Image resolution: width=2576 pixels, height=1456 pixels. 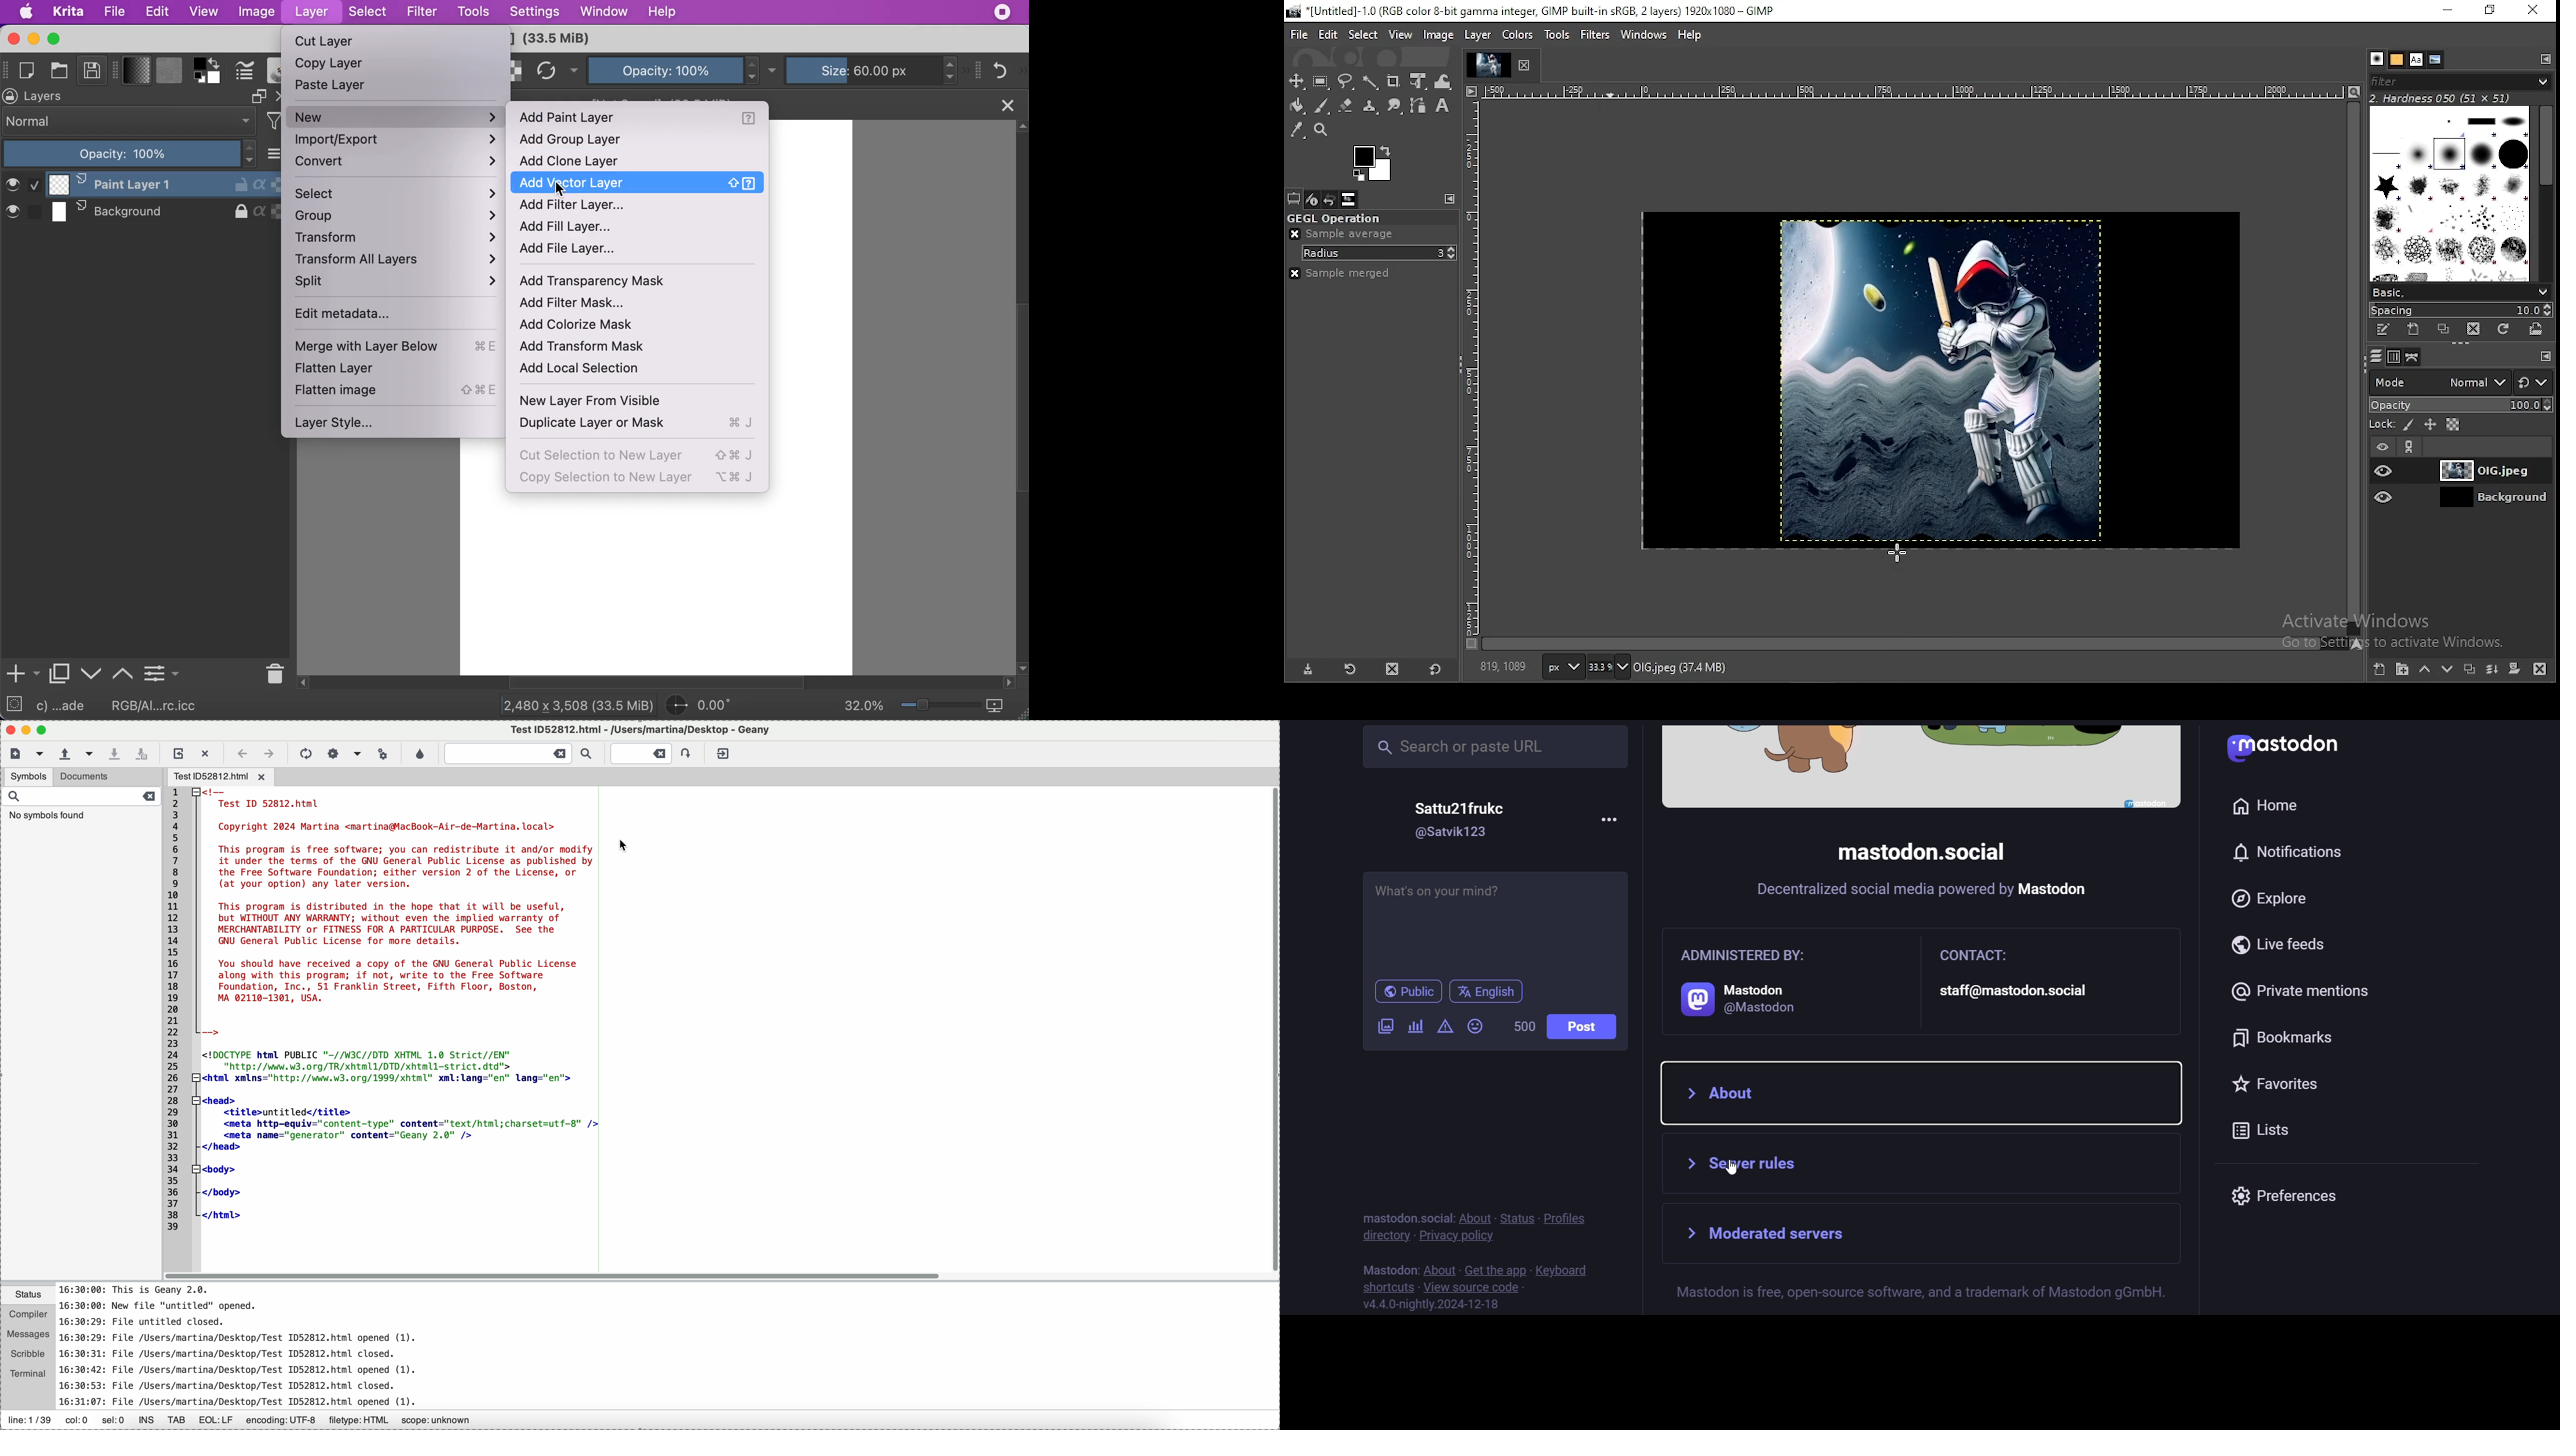 What do you see at coordinates (258, 96) in the screenshot?
I see `float docker` at bounding box center [258, 96].